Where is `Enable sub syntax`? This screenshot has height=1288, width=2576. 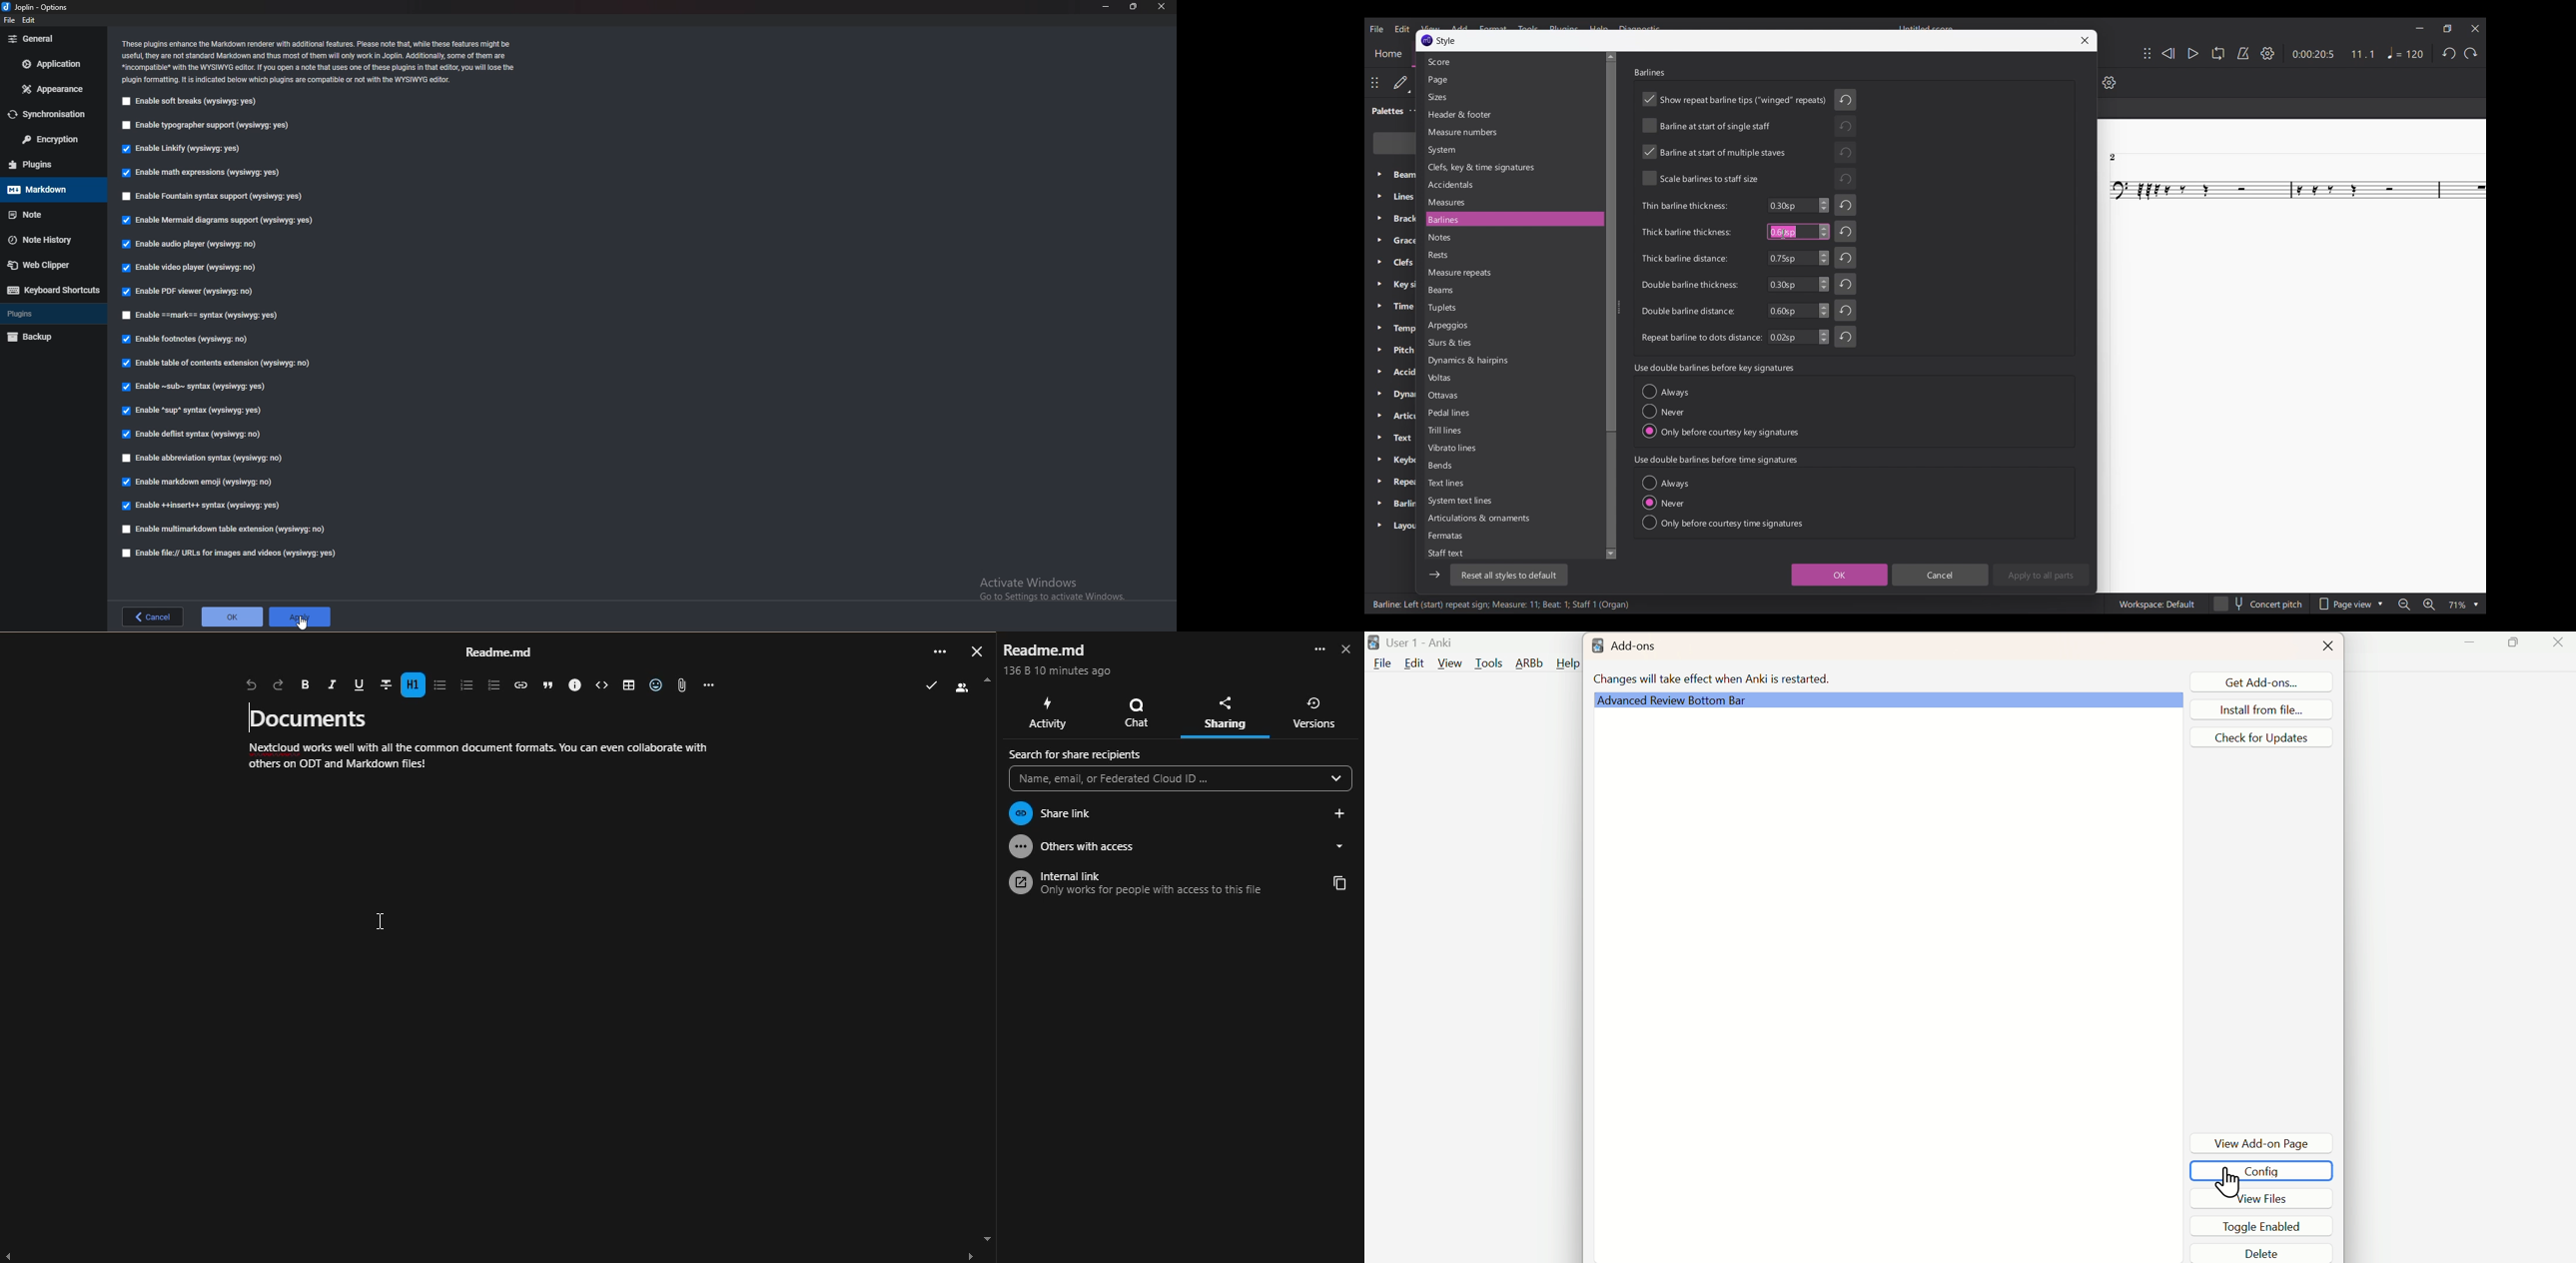 Enable sub syntax is located at coordinates (191, 389).